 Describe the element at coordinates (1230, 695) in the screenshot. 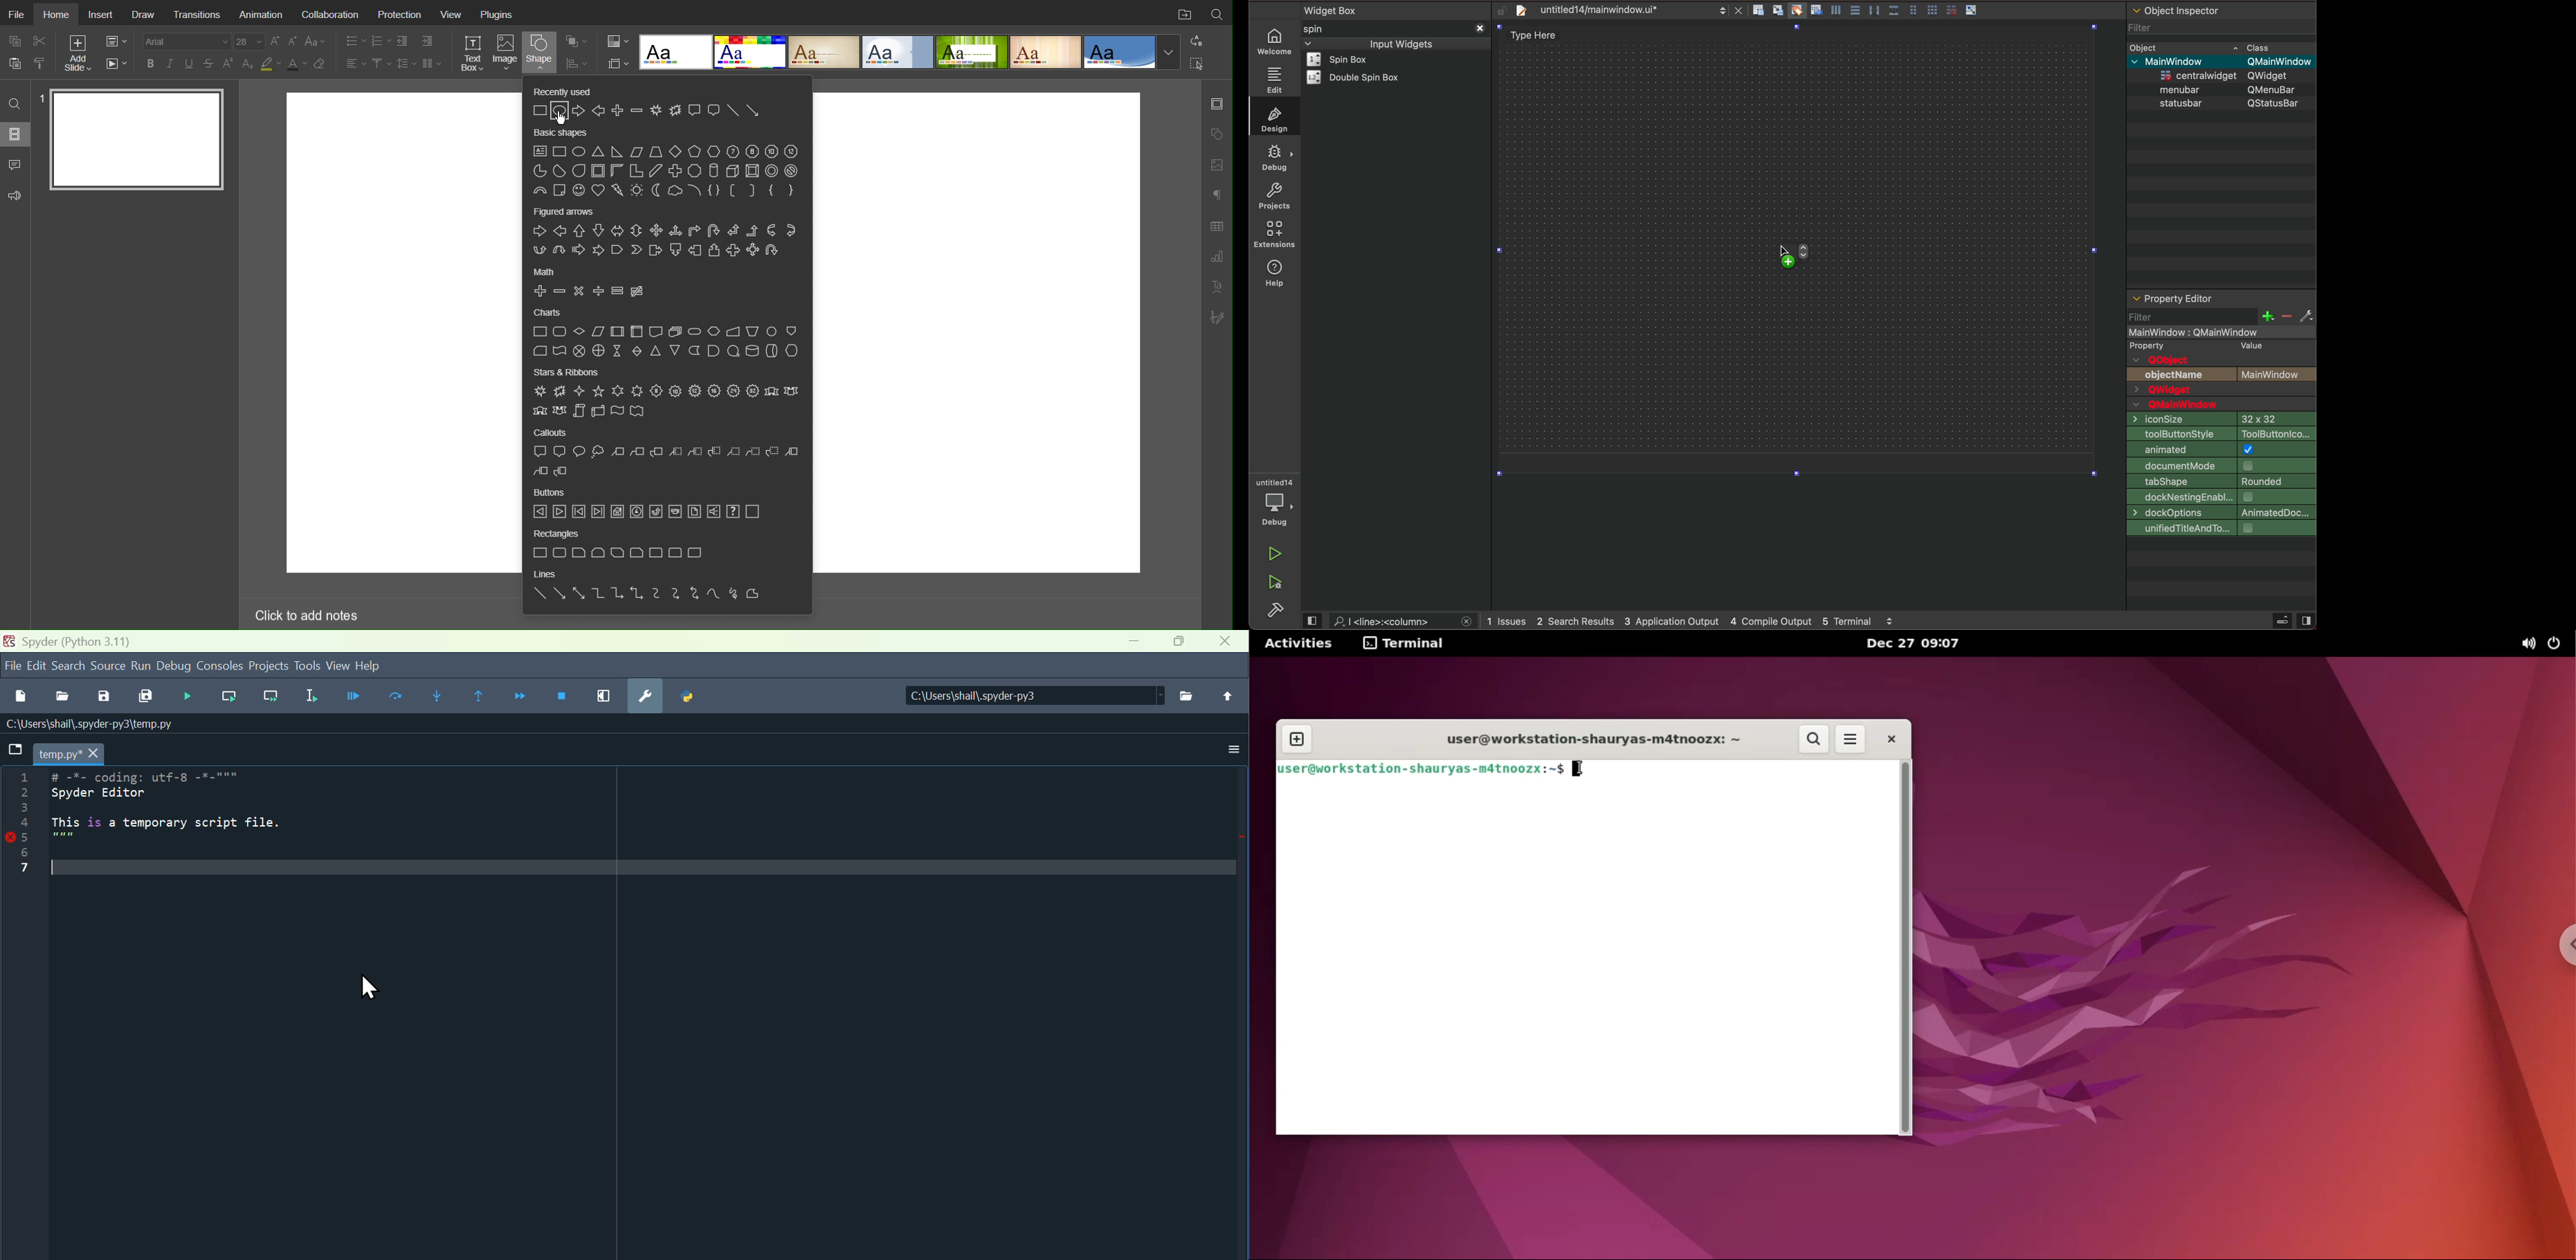

I see `Upload File` at that location.